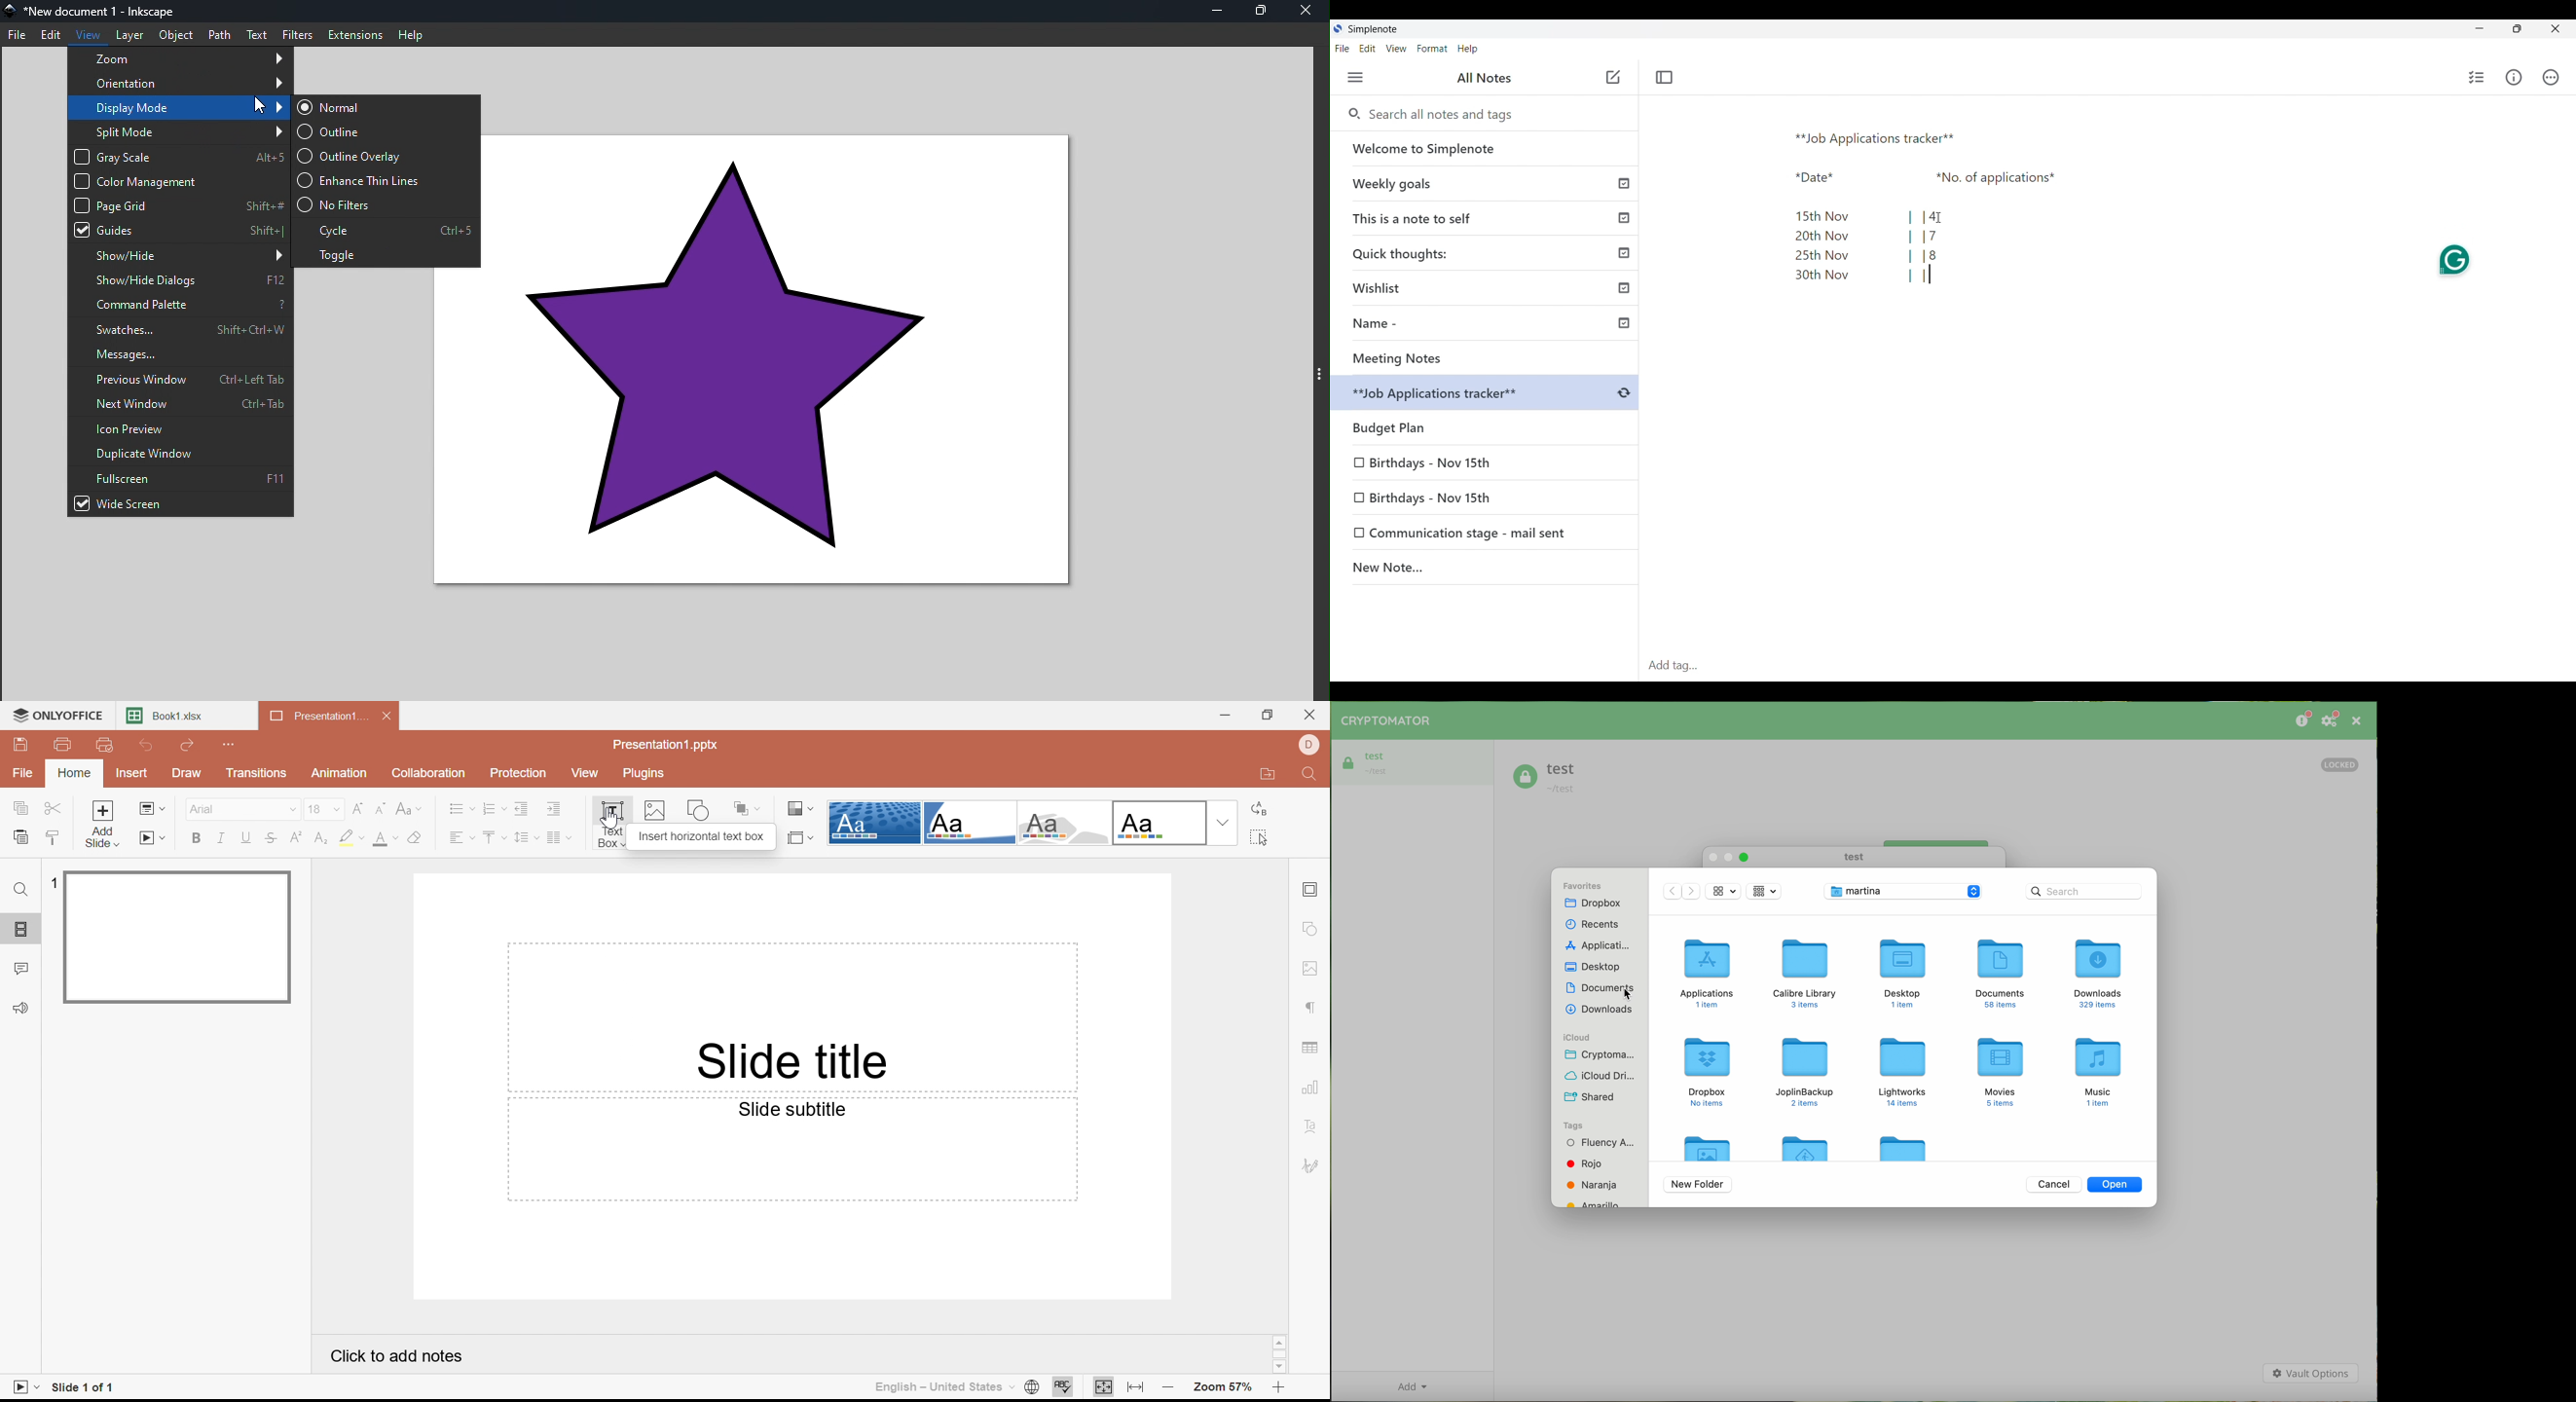 The height and width of the screenshot is (1428, 2576). What do you see at coordinates (1313, 711) in the screenshot?
I see `Close` at bounding box center [1313, 711].